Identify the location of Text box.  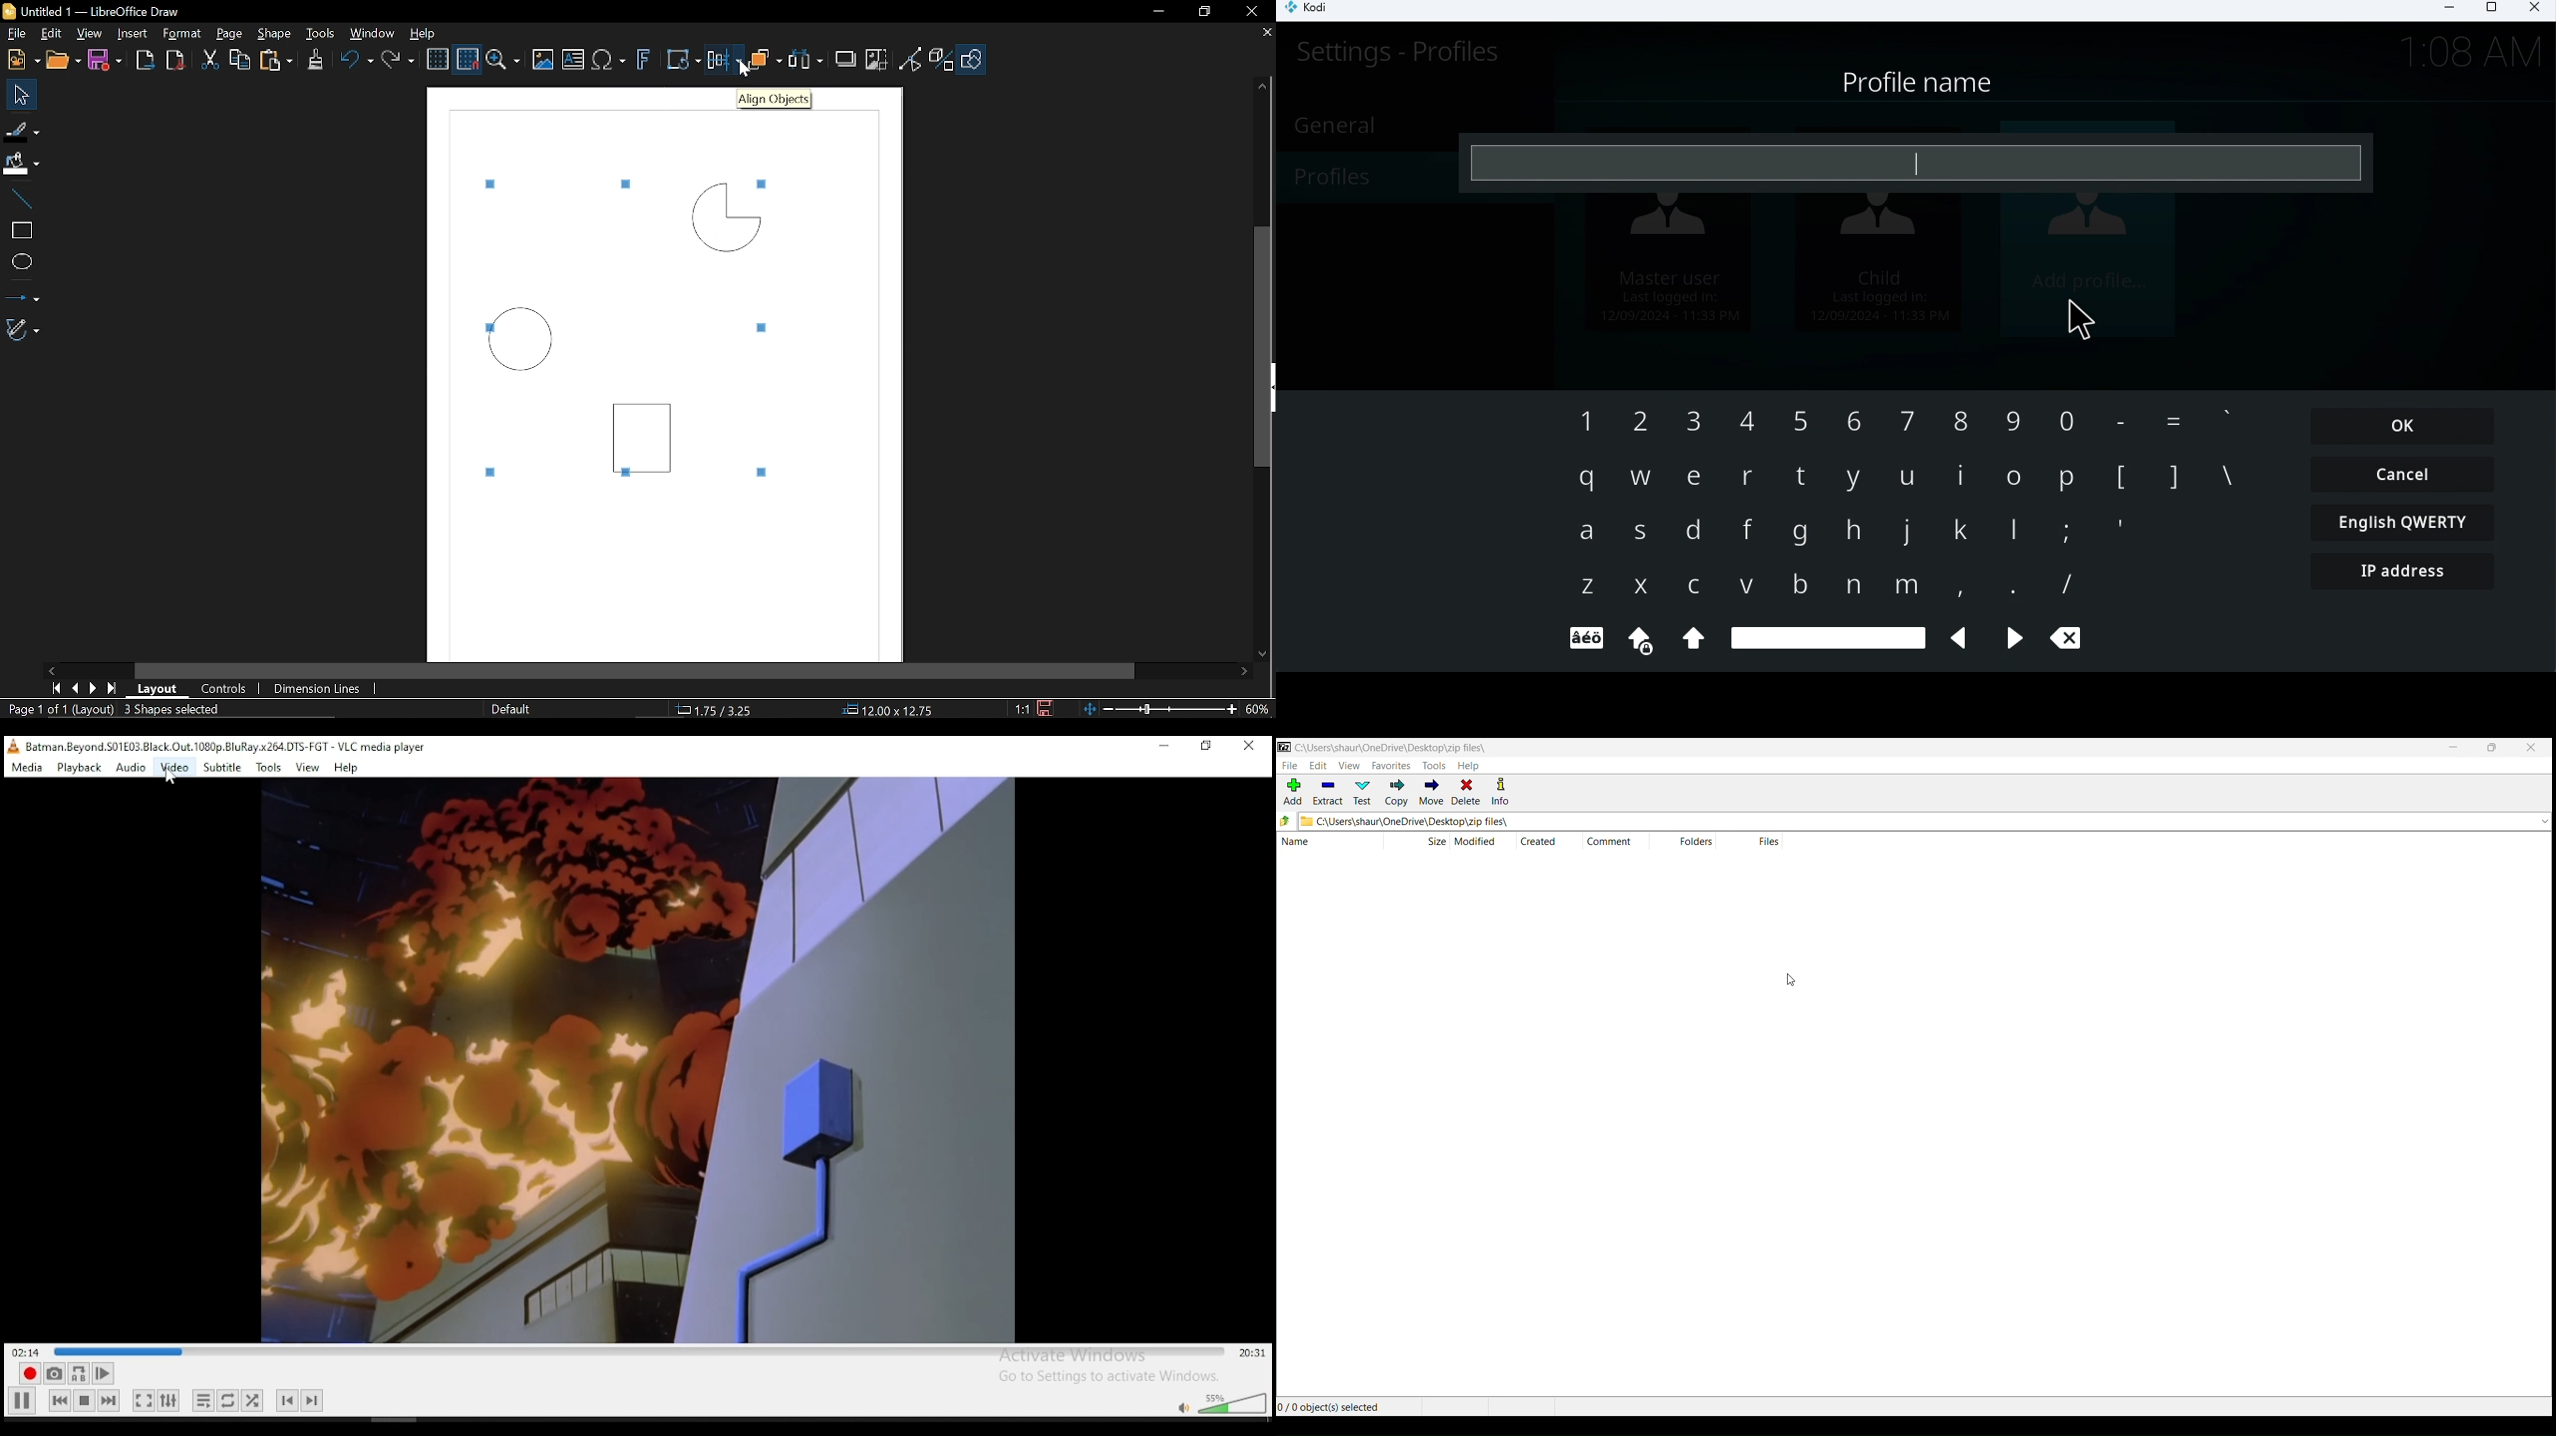
(1916, 166).